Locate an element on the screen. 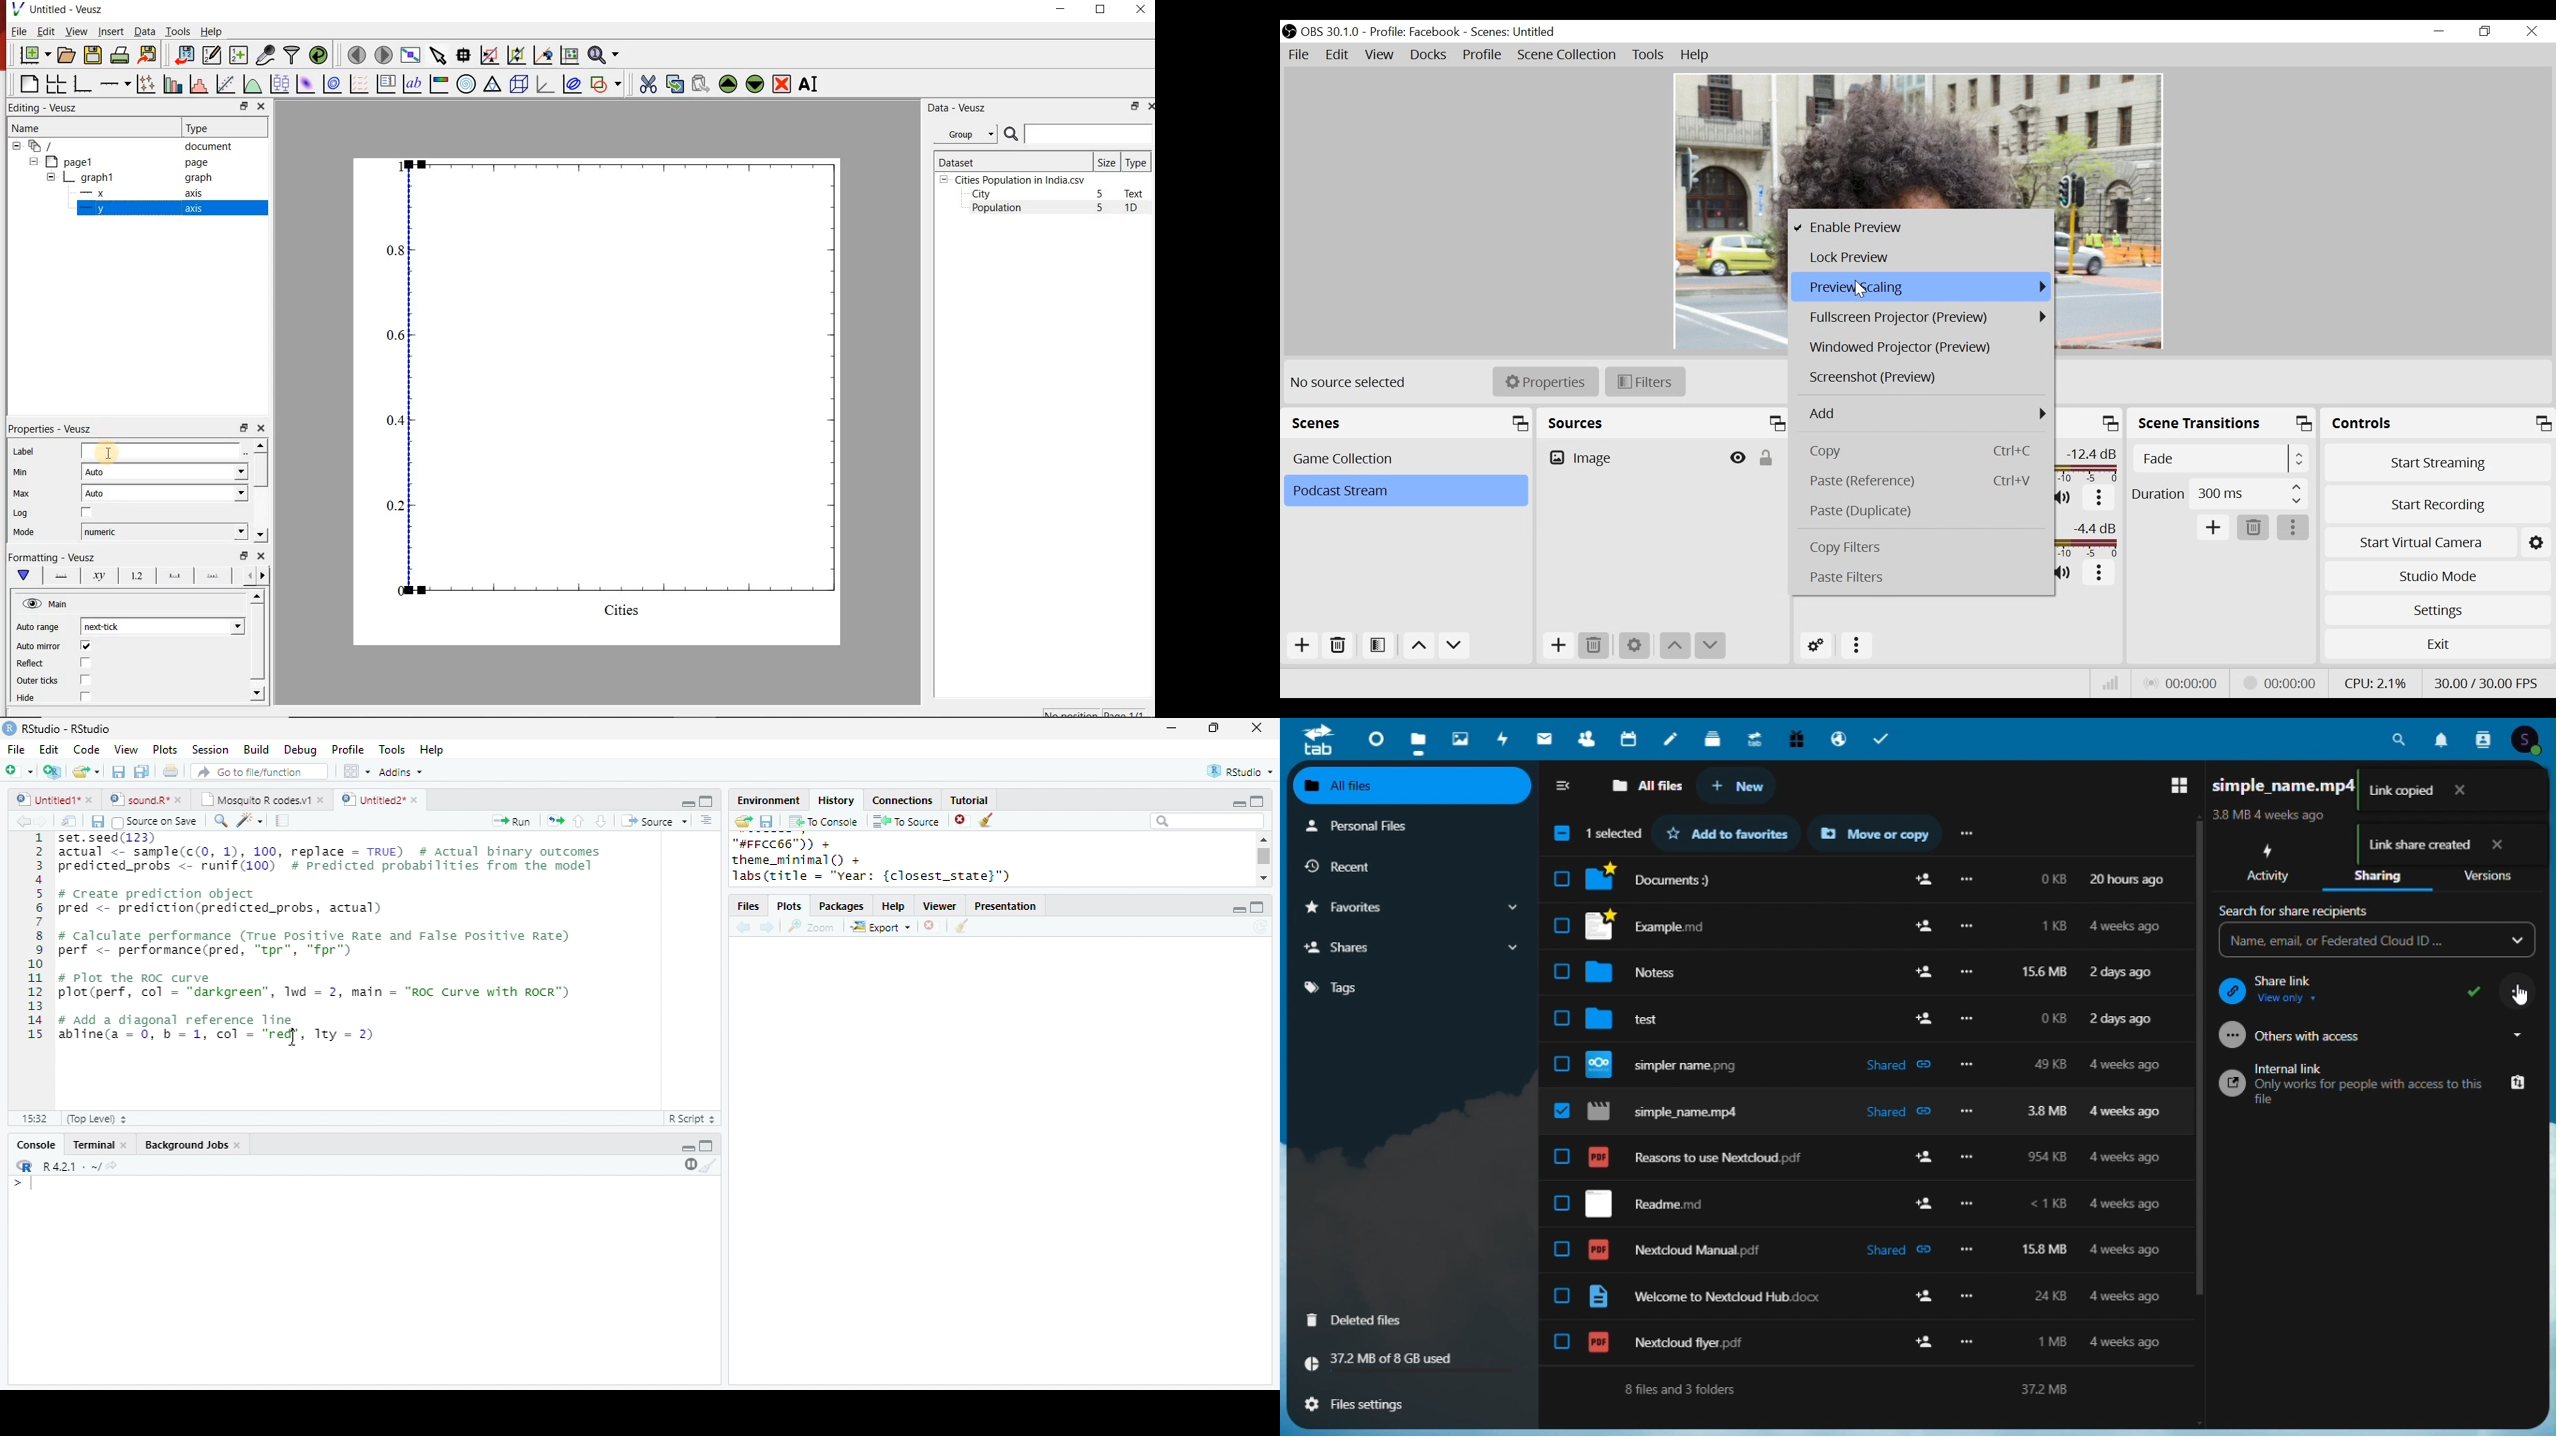 The height and width of the screenshot is (1456, 2576). Name is located at coordinates (78, 127).